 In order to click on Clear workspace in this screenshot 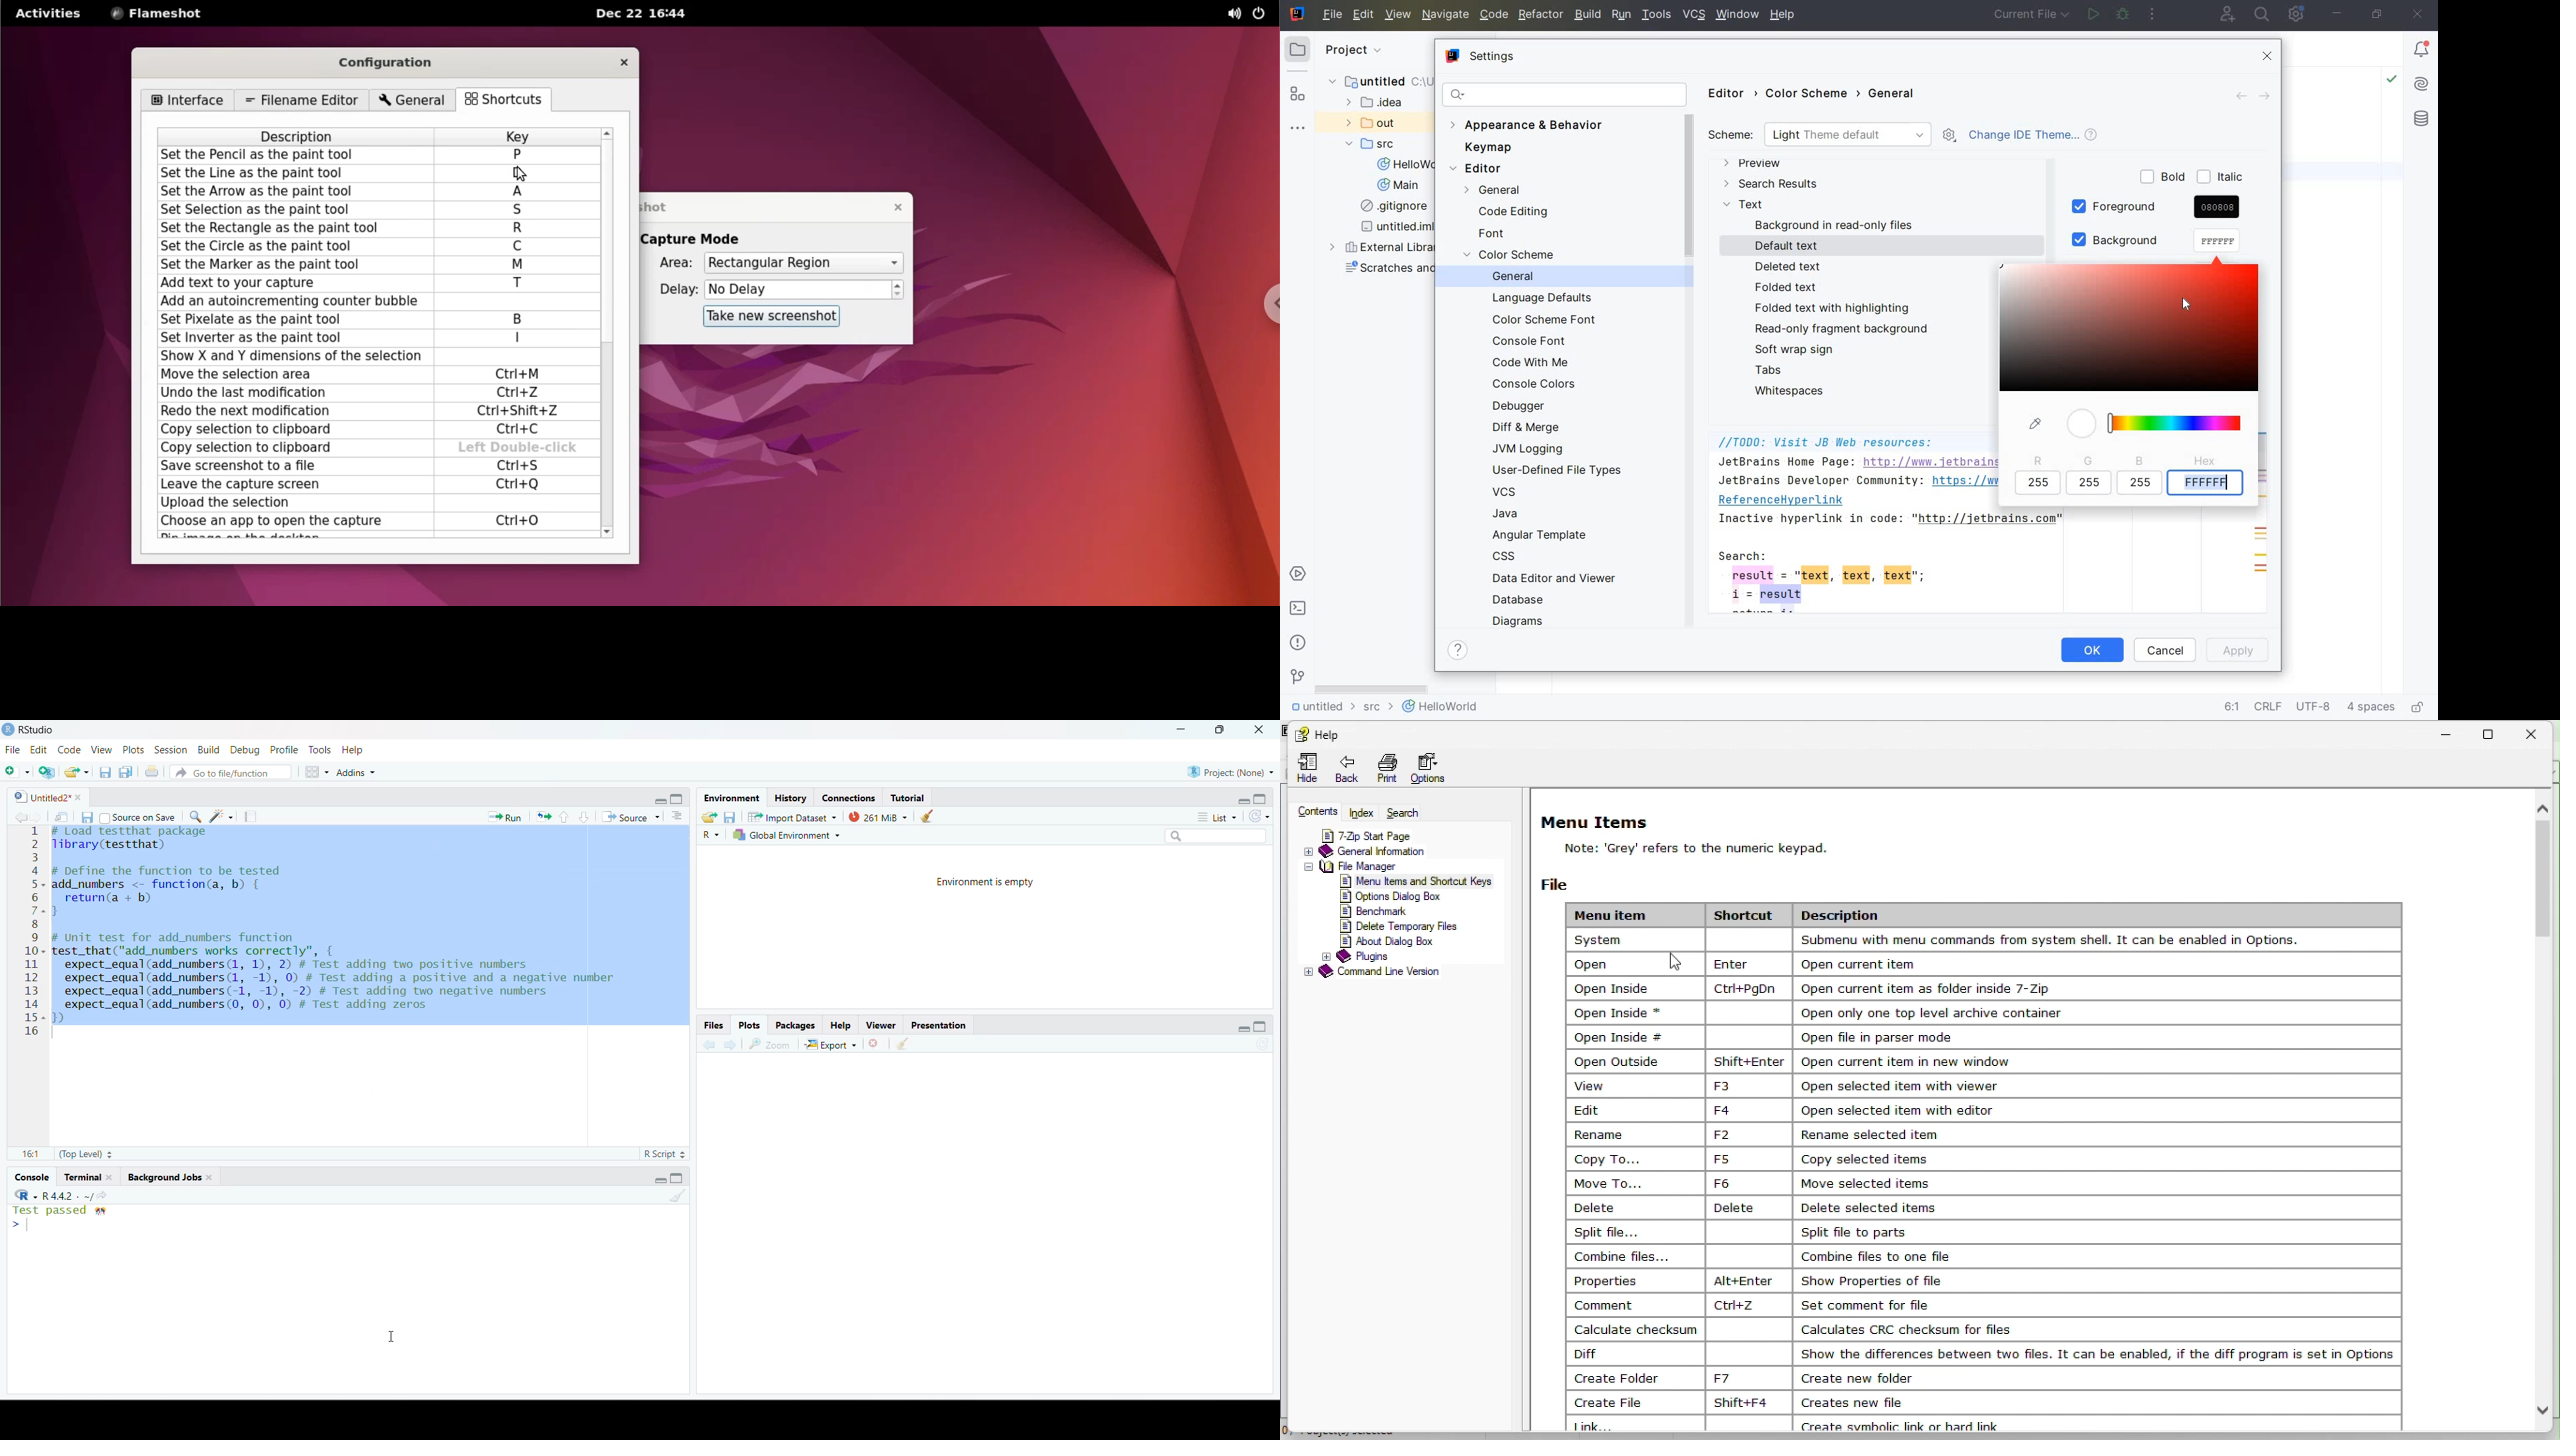, I will do `click(679, 1197)`.